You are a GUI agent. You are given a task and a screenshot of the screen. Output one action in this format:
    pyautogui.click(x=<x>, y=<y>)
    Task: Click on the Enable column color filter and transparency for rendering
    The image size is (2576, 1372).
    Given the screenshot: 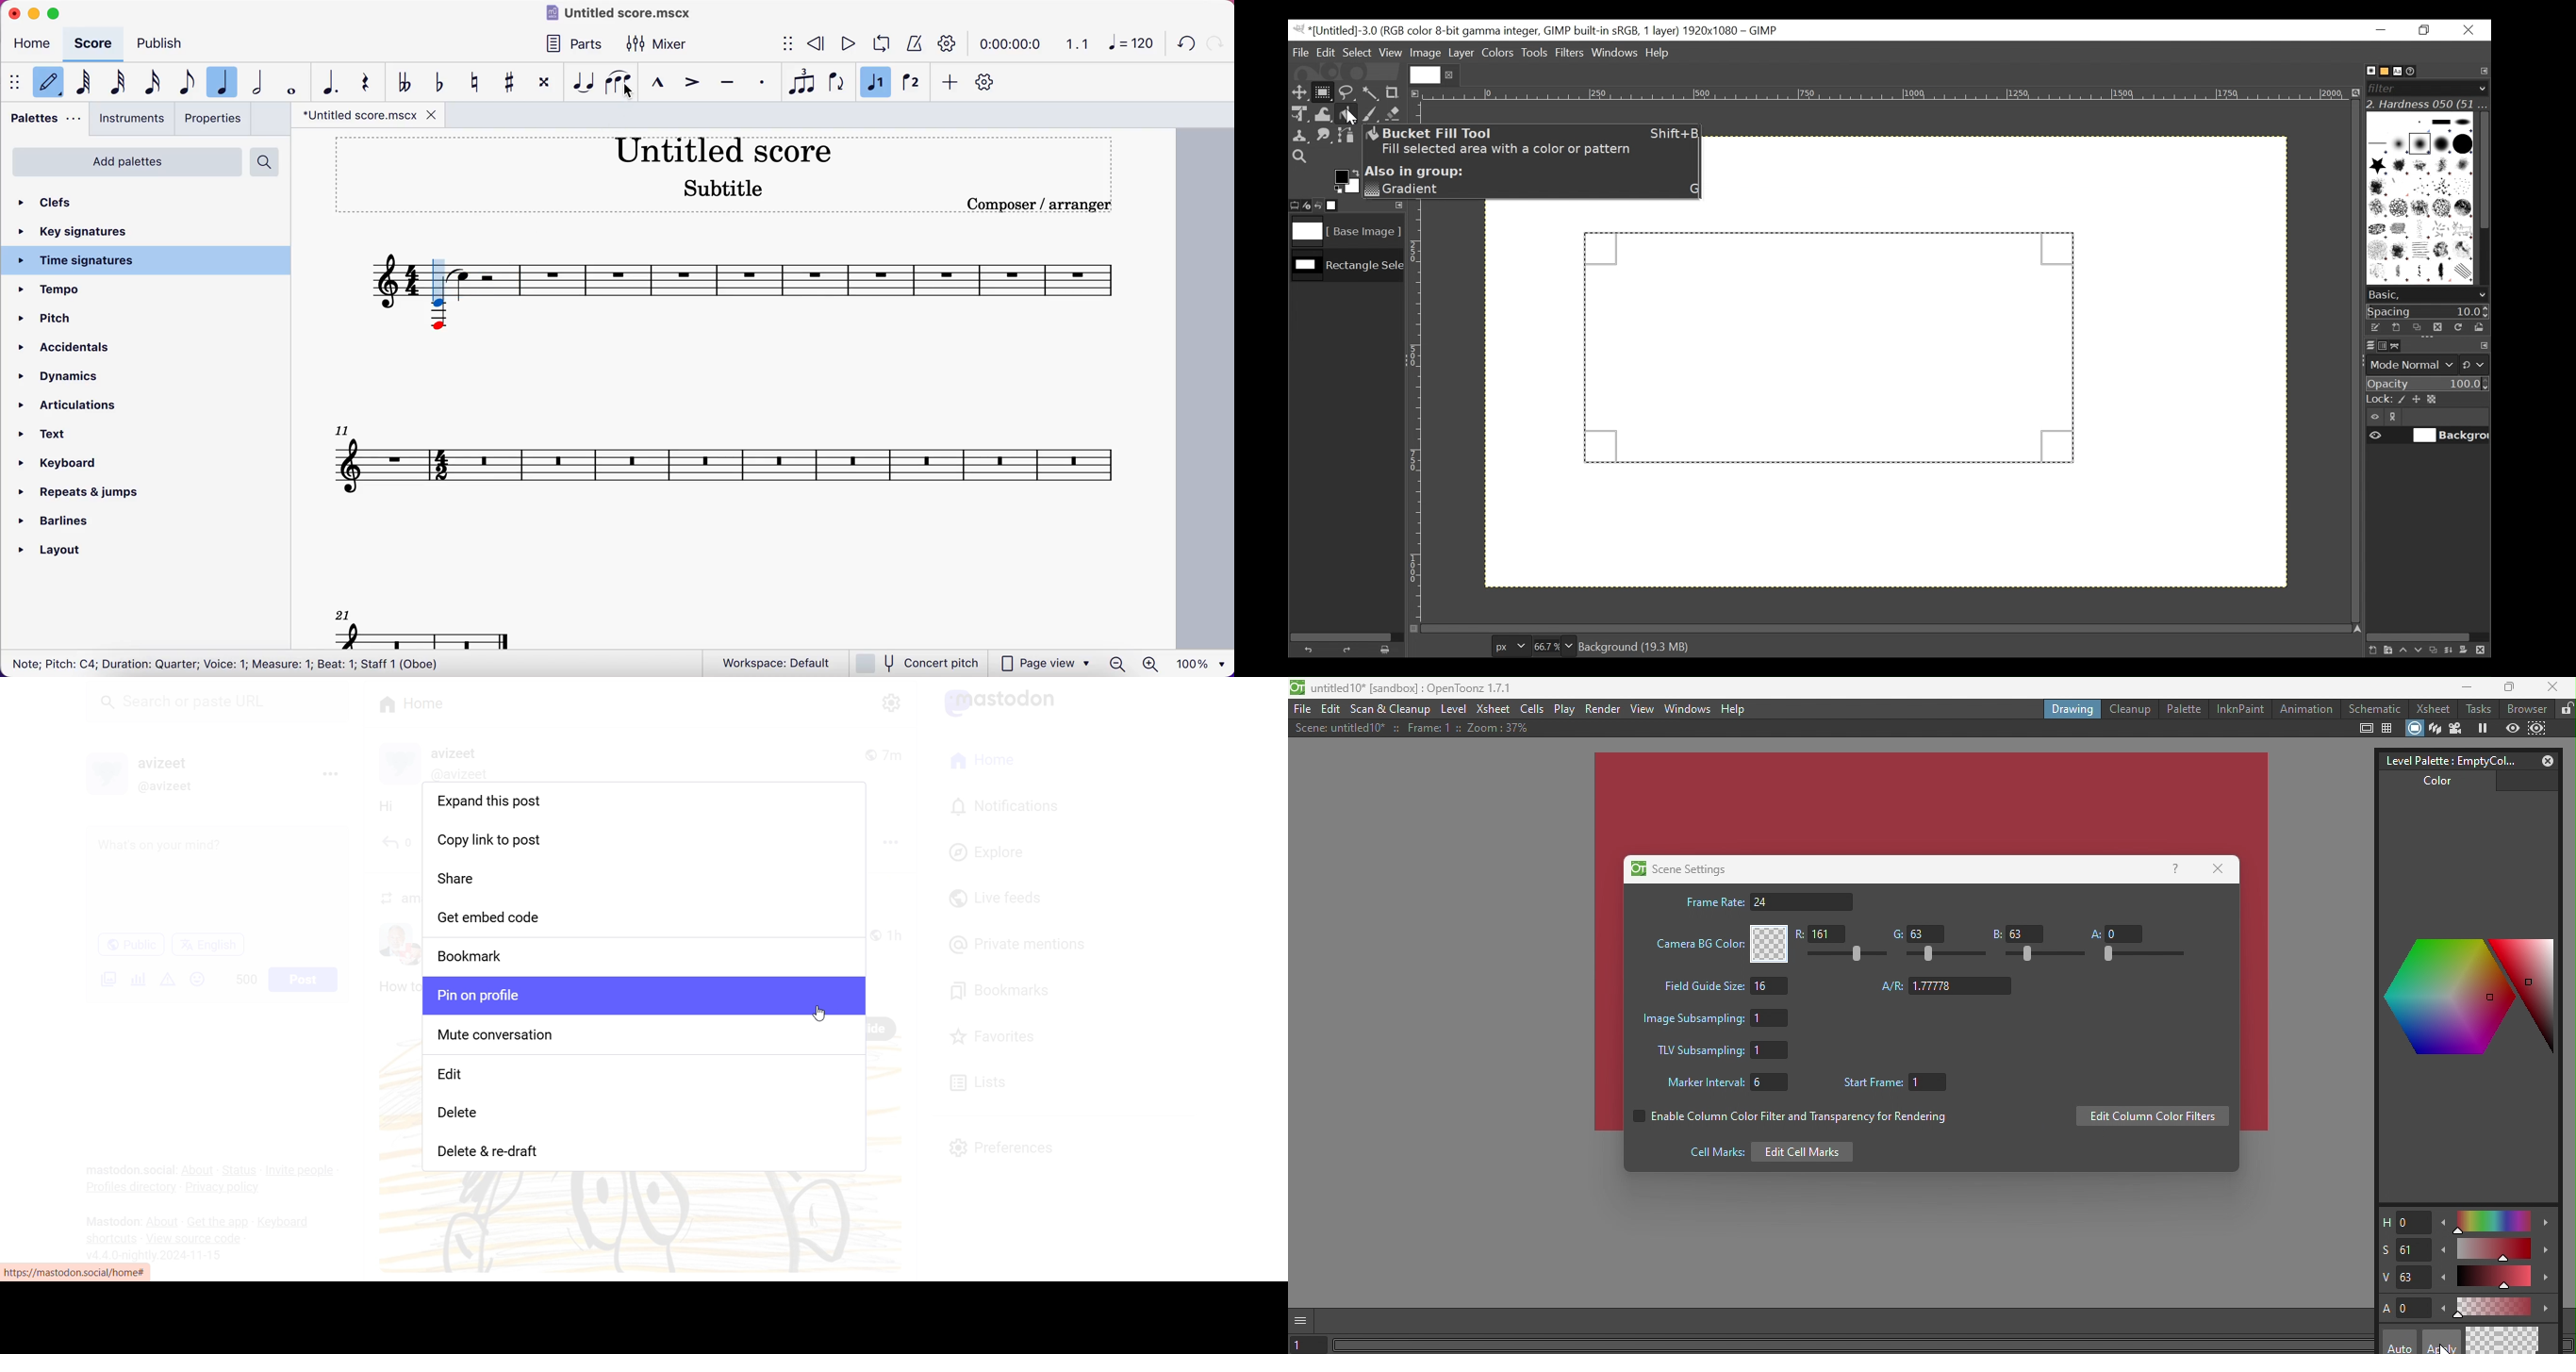 What is the action you would take?
    pyautogui.click(x=1787, y=1119)
    